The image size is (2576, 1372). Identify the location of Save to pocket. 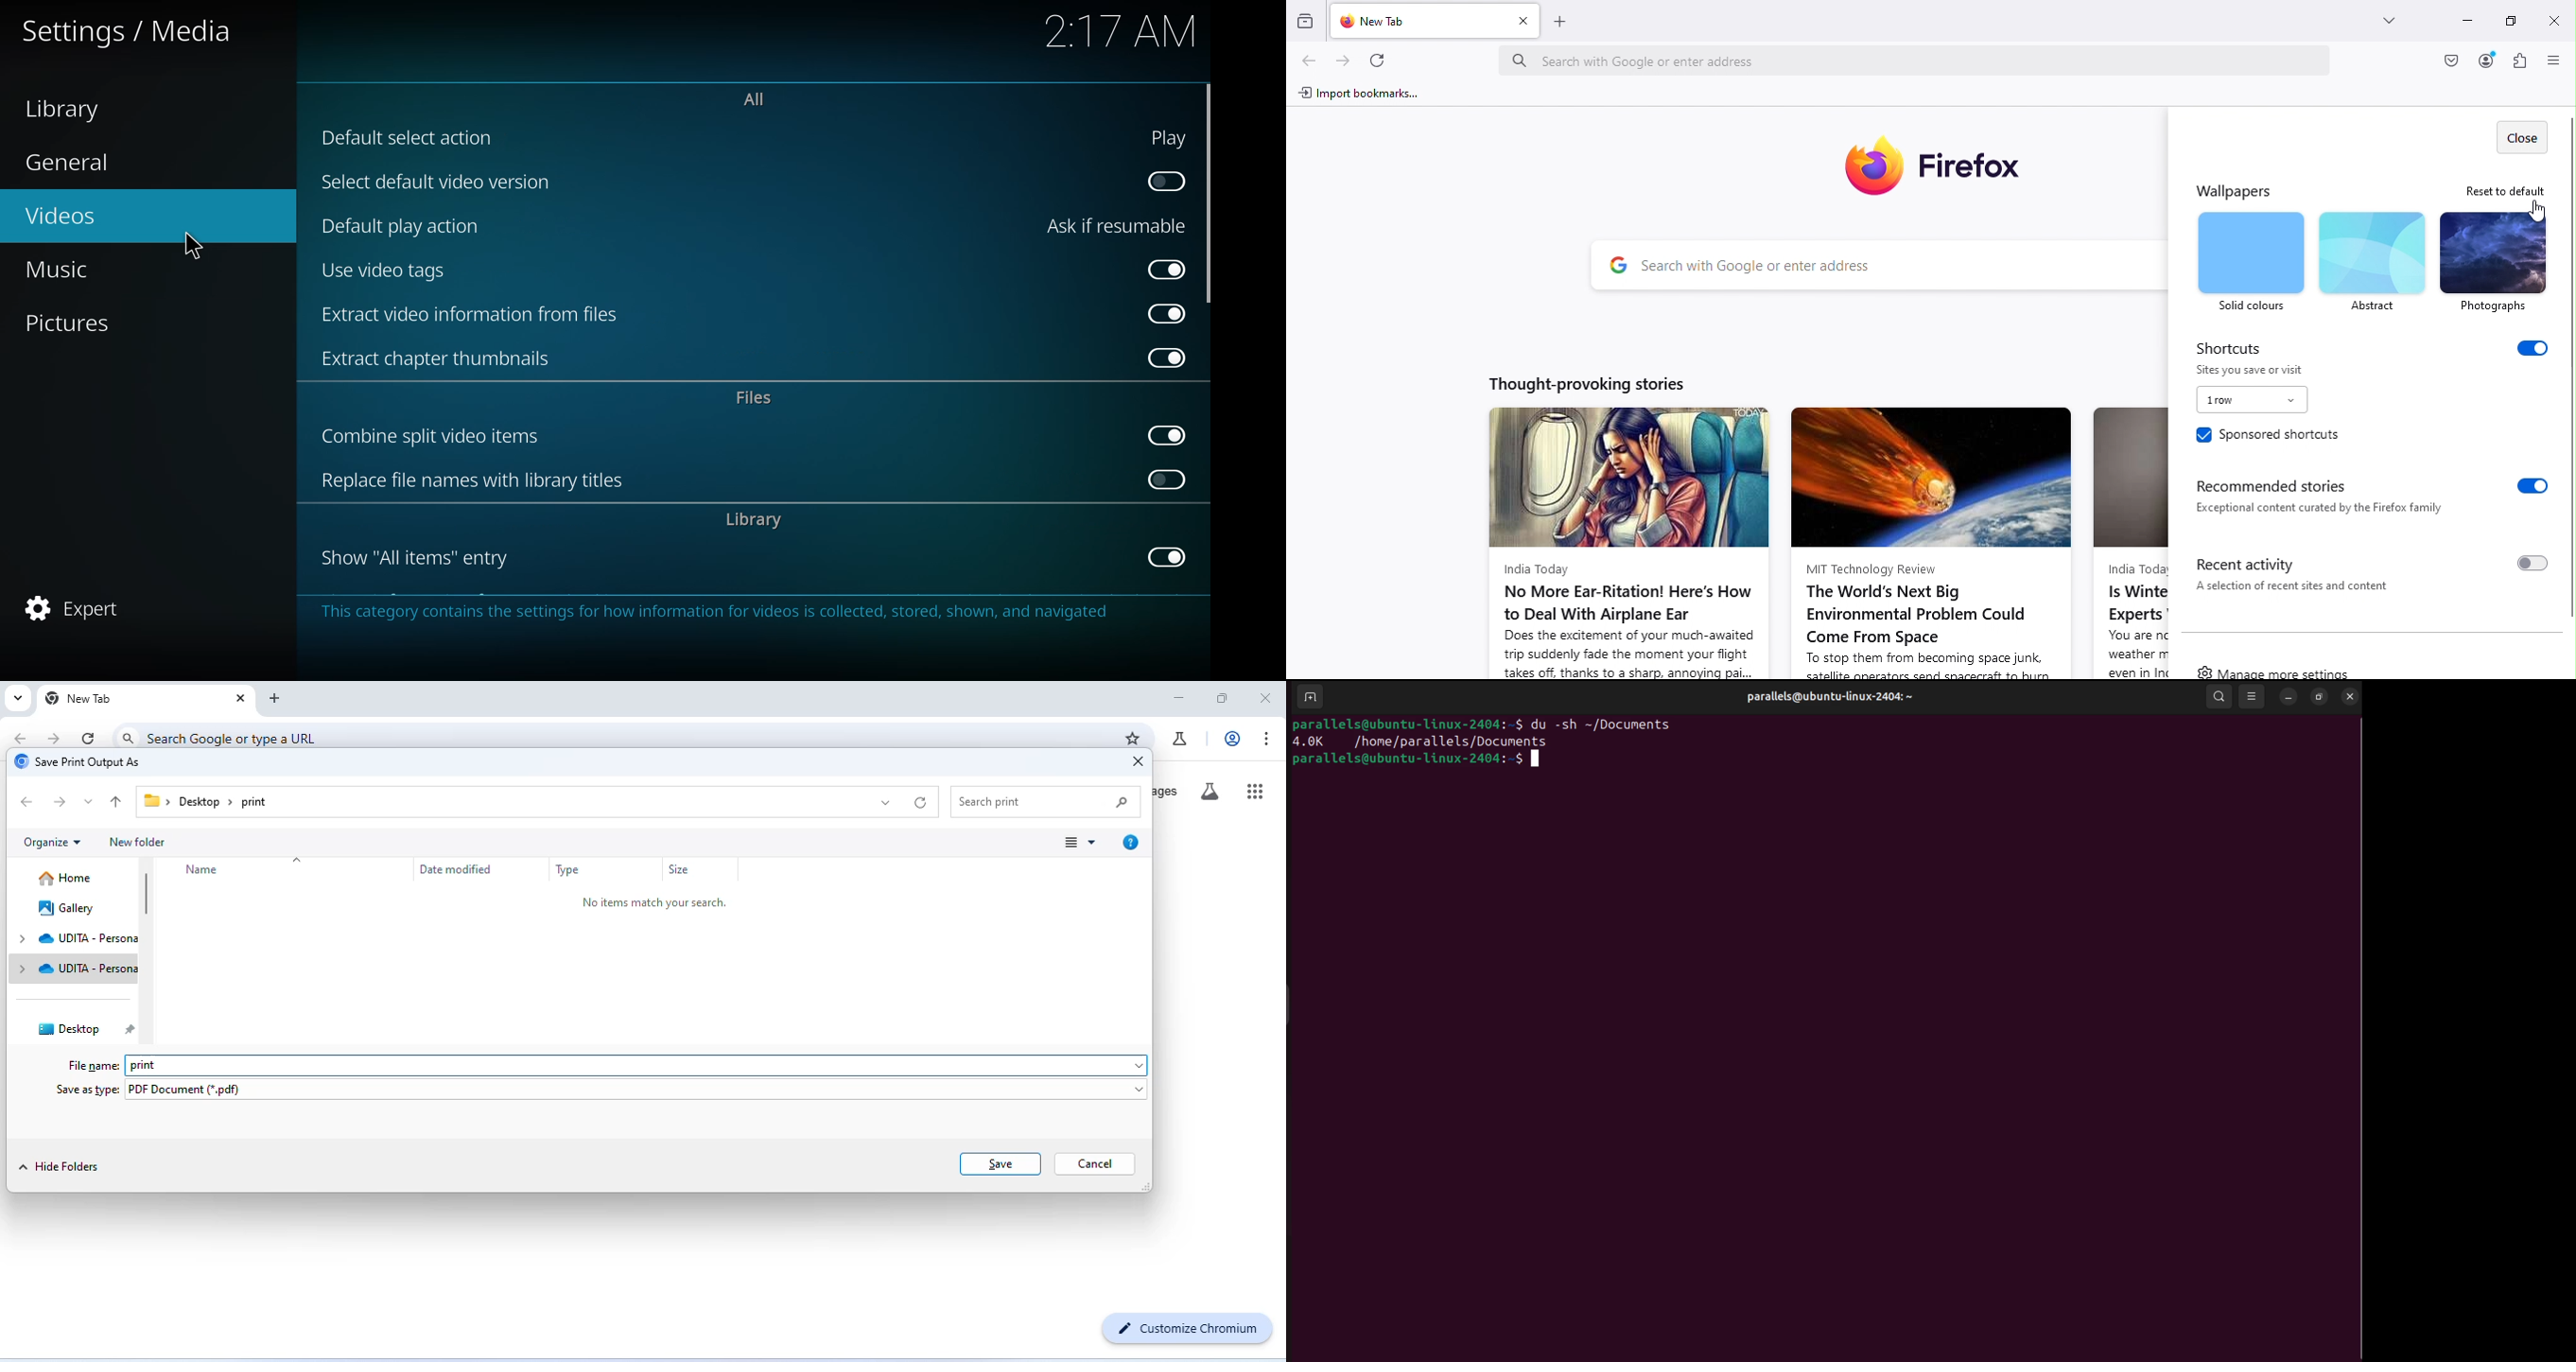
(2448, 62).